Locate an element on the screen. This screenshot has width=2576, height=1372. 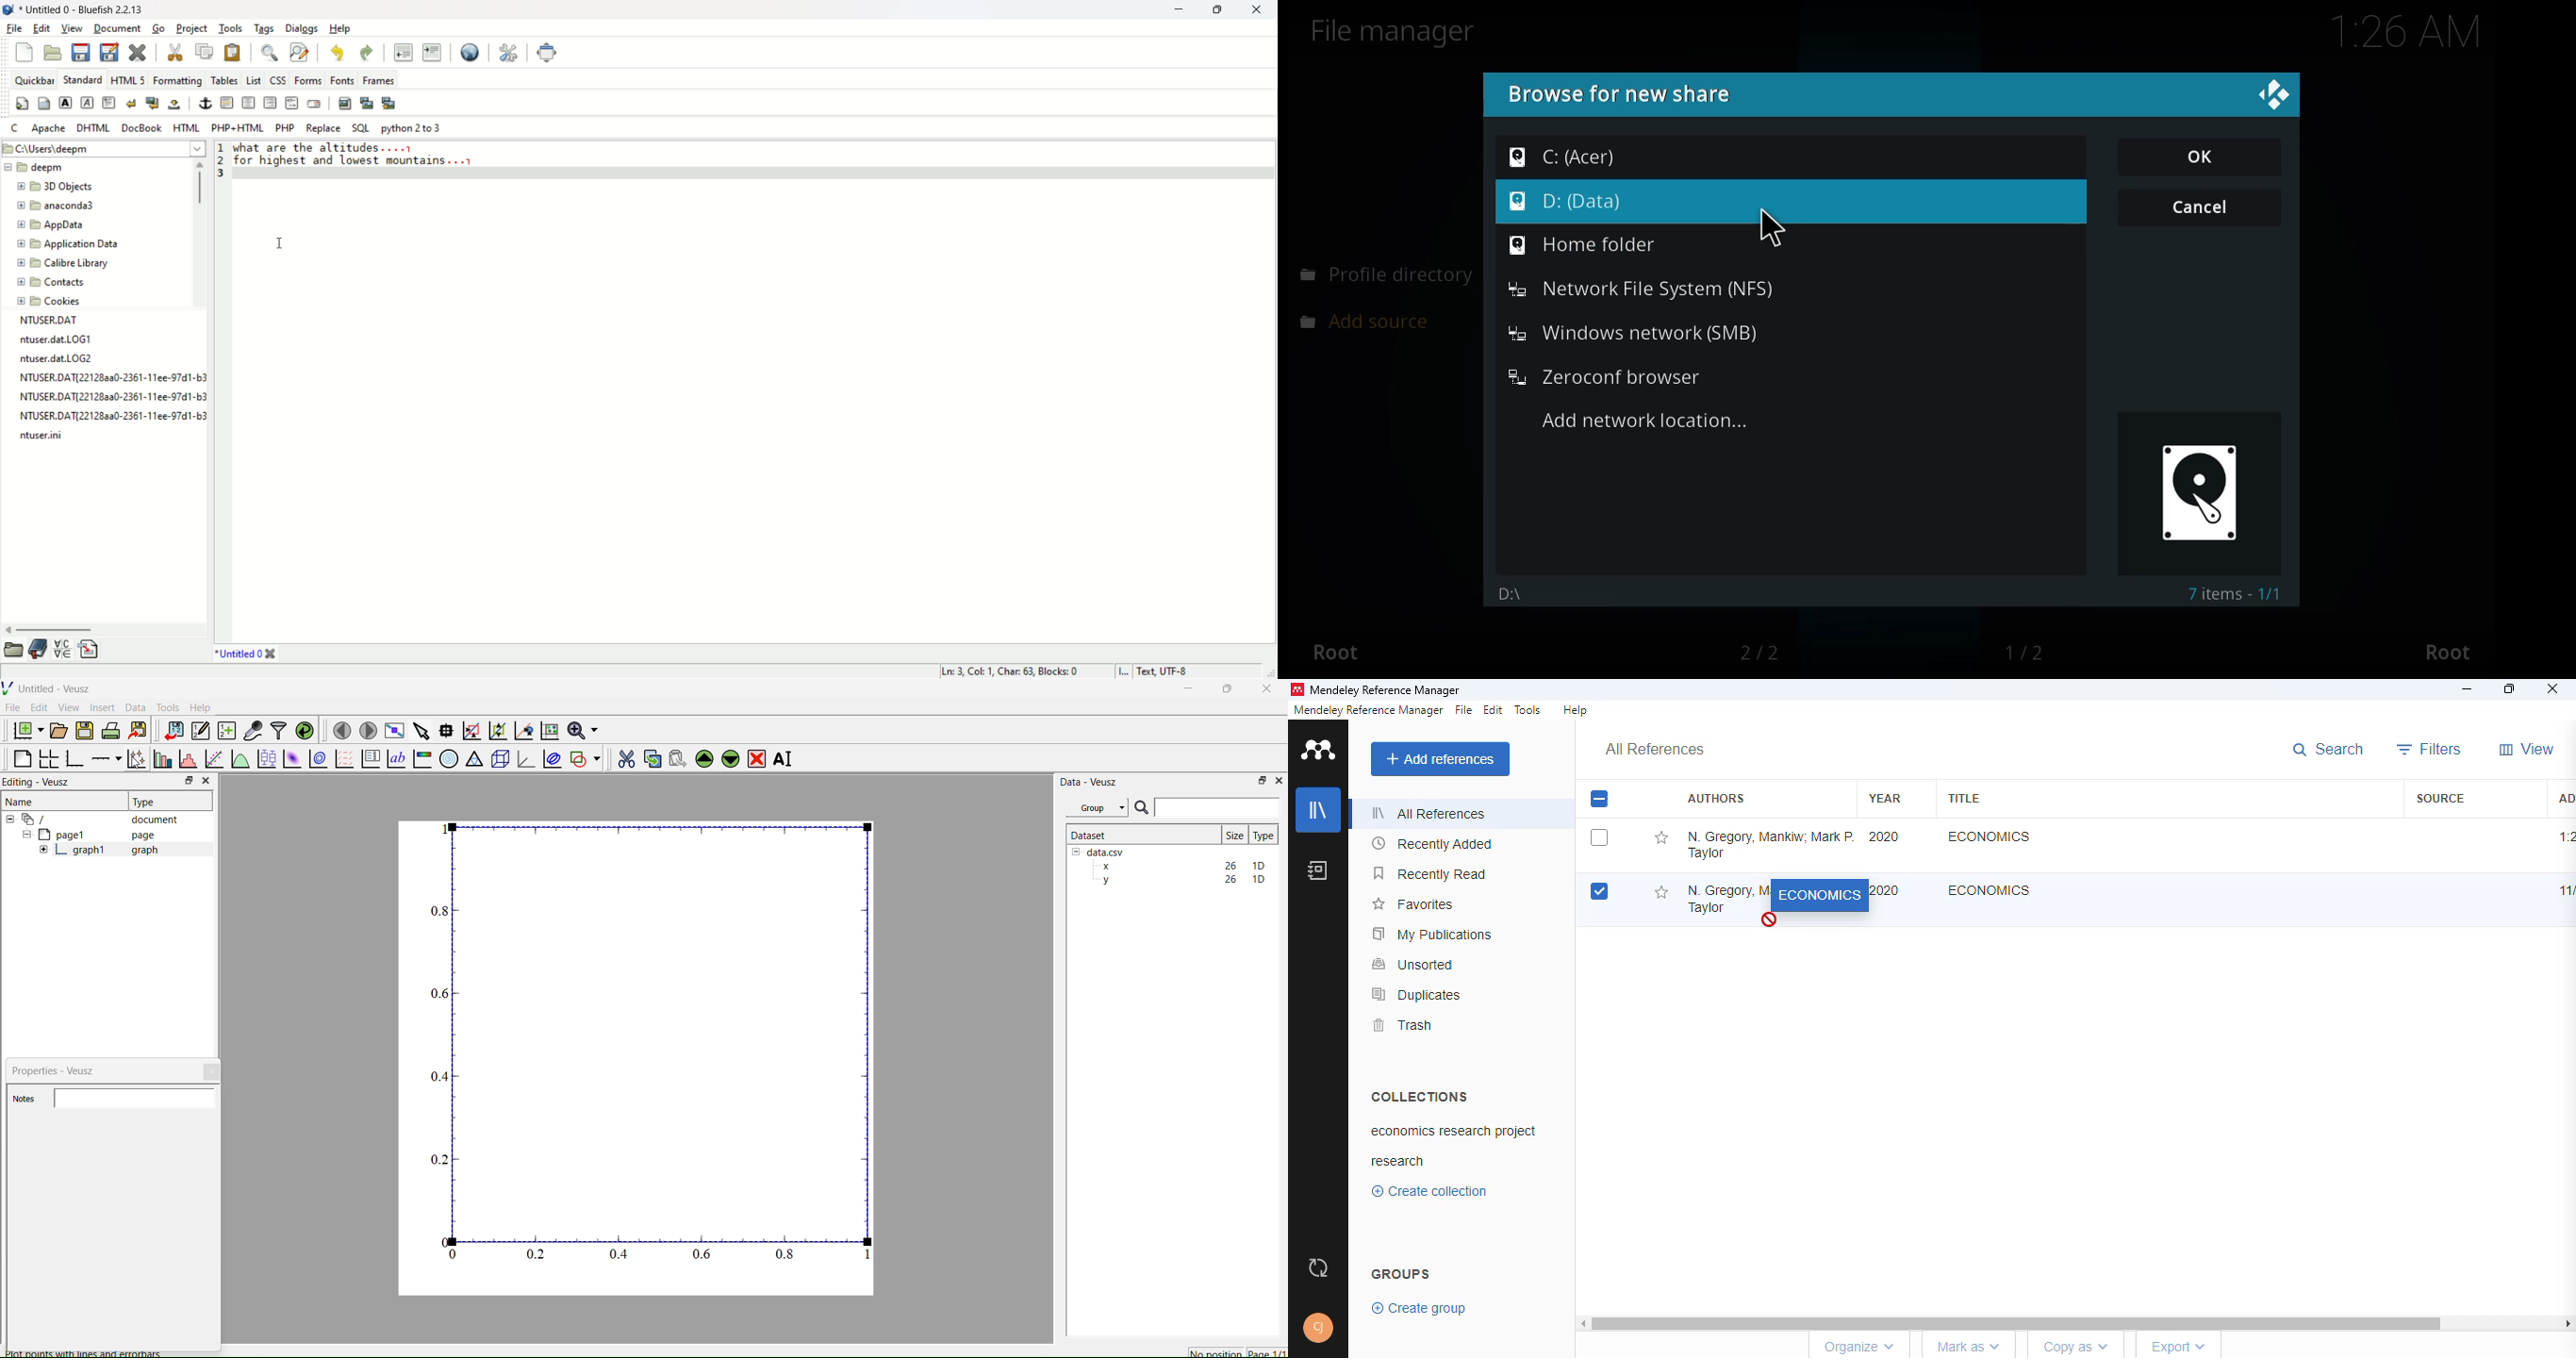
create collection is located at coordinates (1434, 1191).